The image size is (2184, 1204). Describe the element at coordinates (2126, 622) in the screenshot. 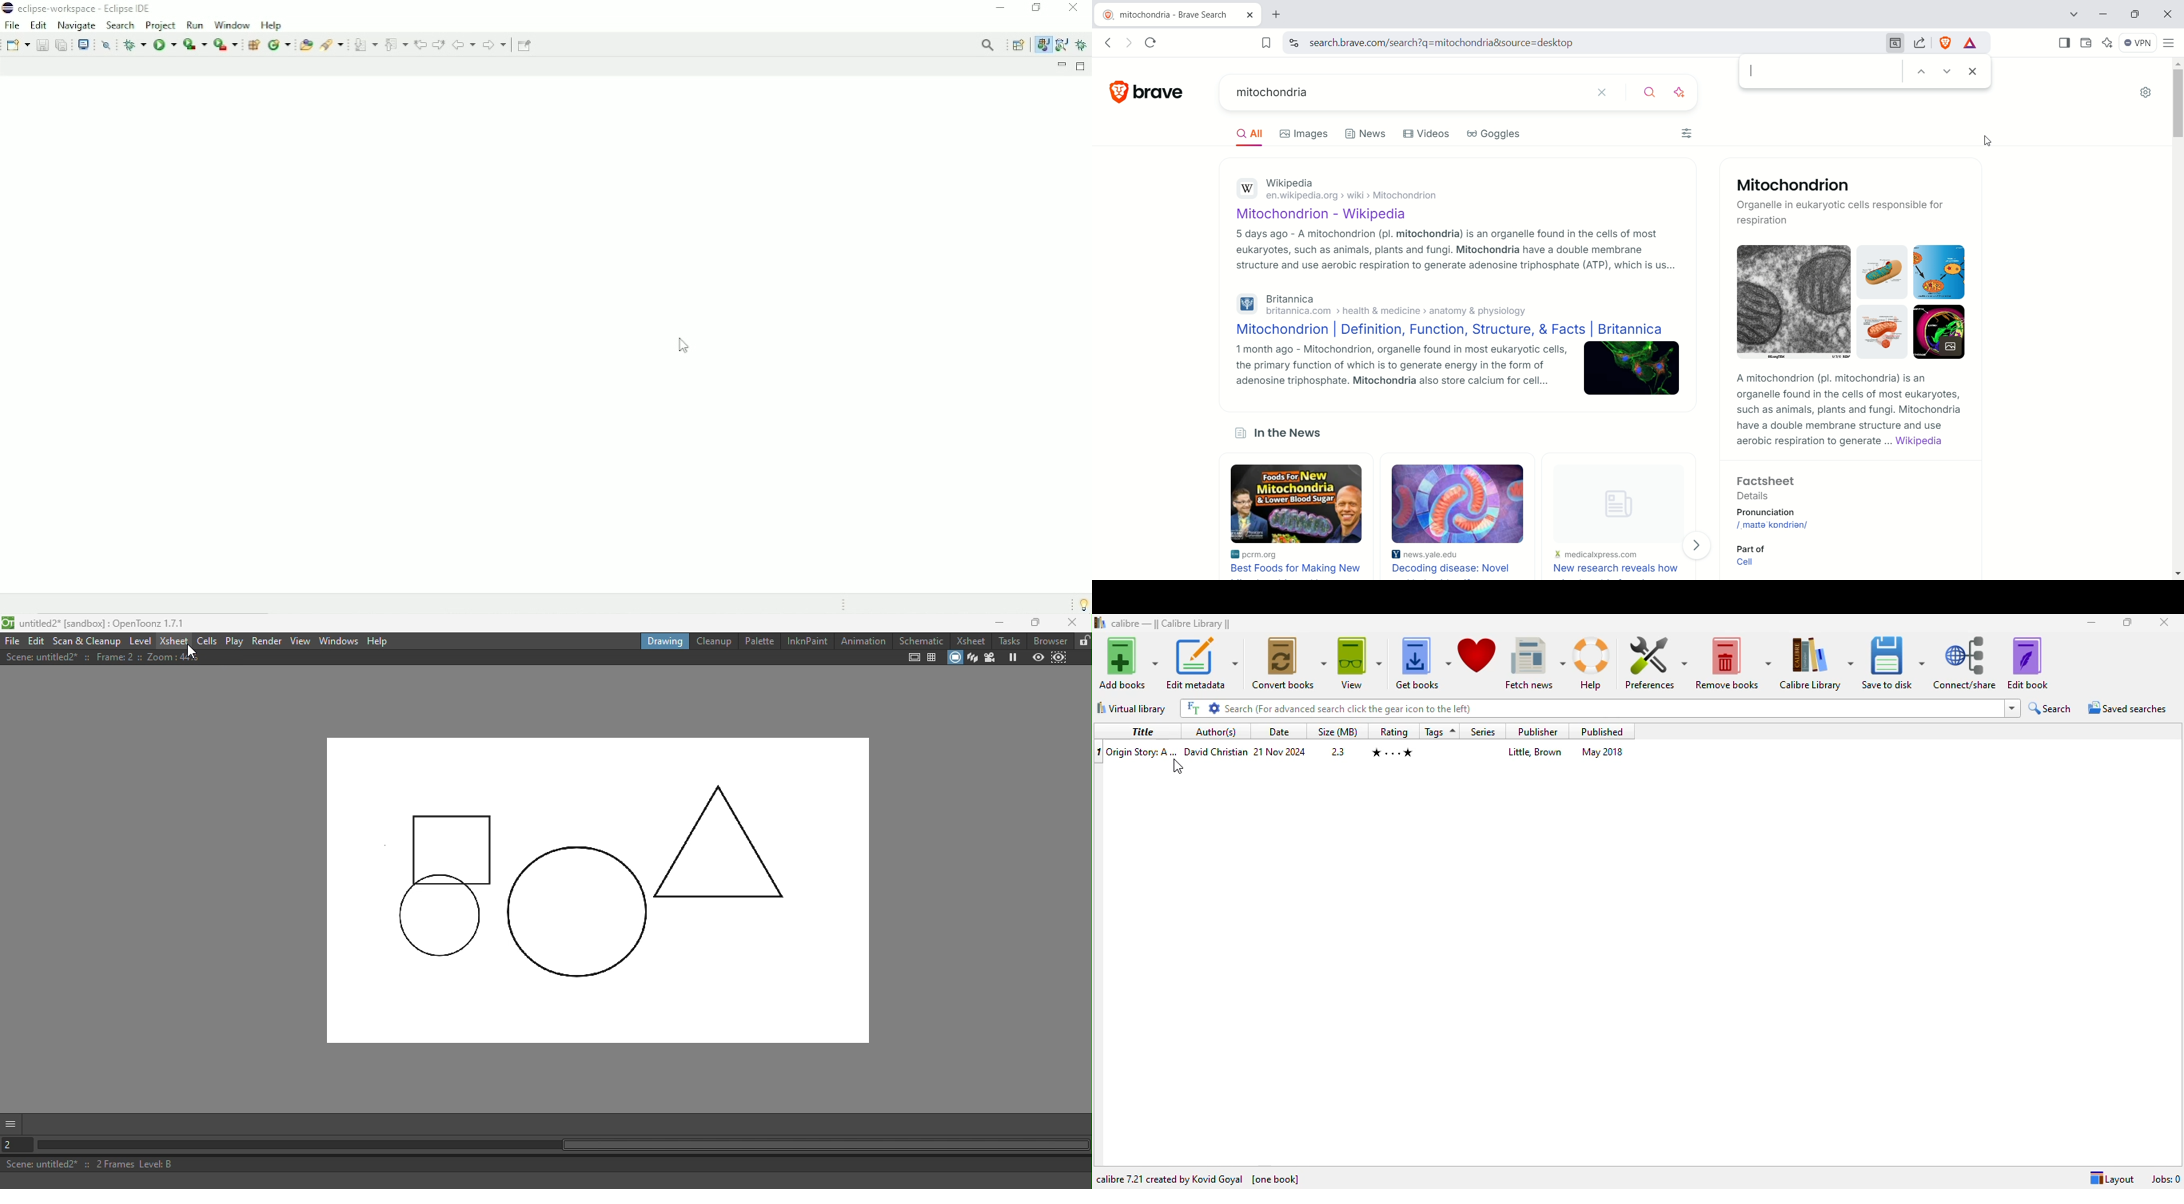

I see `maximize` at that location.